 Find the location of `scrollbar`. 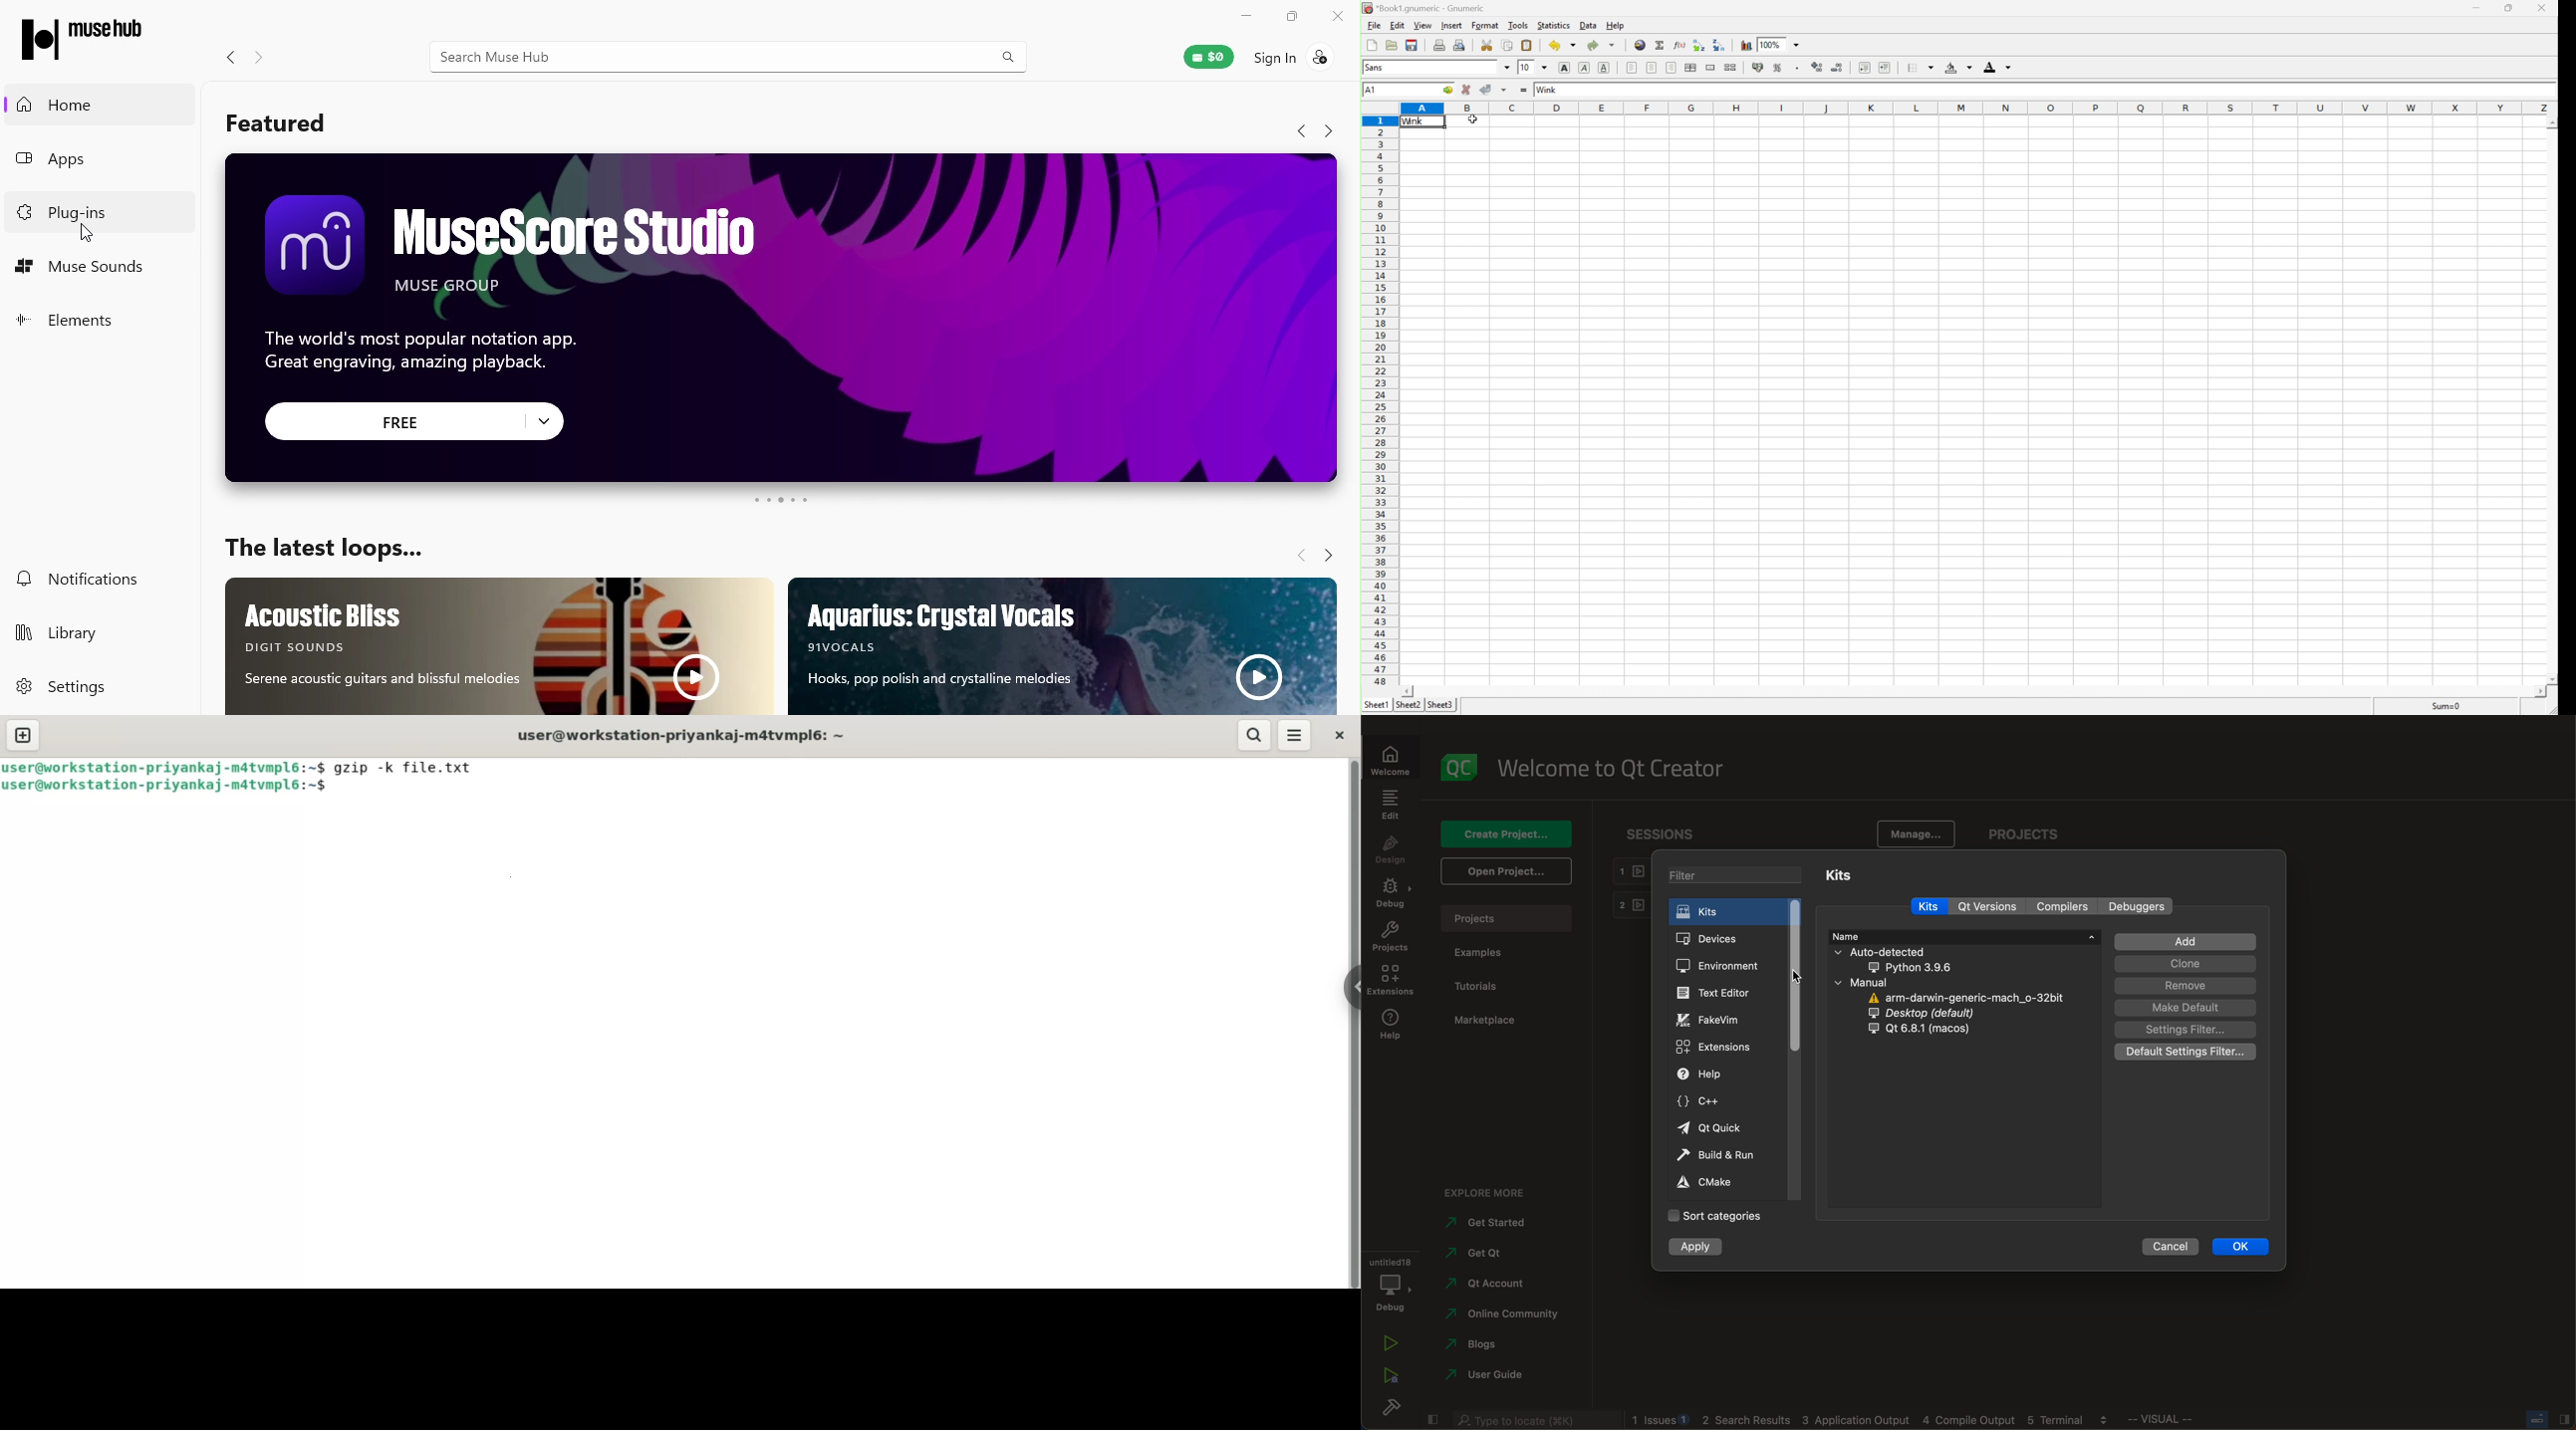

scrollbar is located at coordinates (1795, 976).